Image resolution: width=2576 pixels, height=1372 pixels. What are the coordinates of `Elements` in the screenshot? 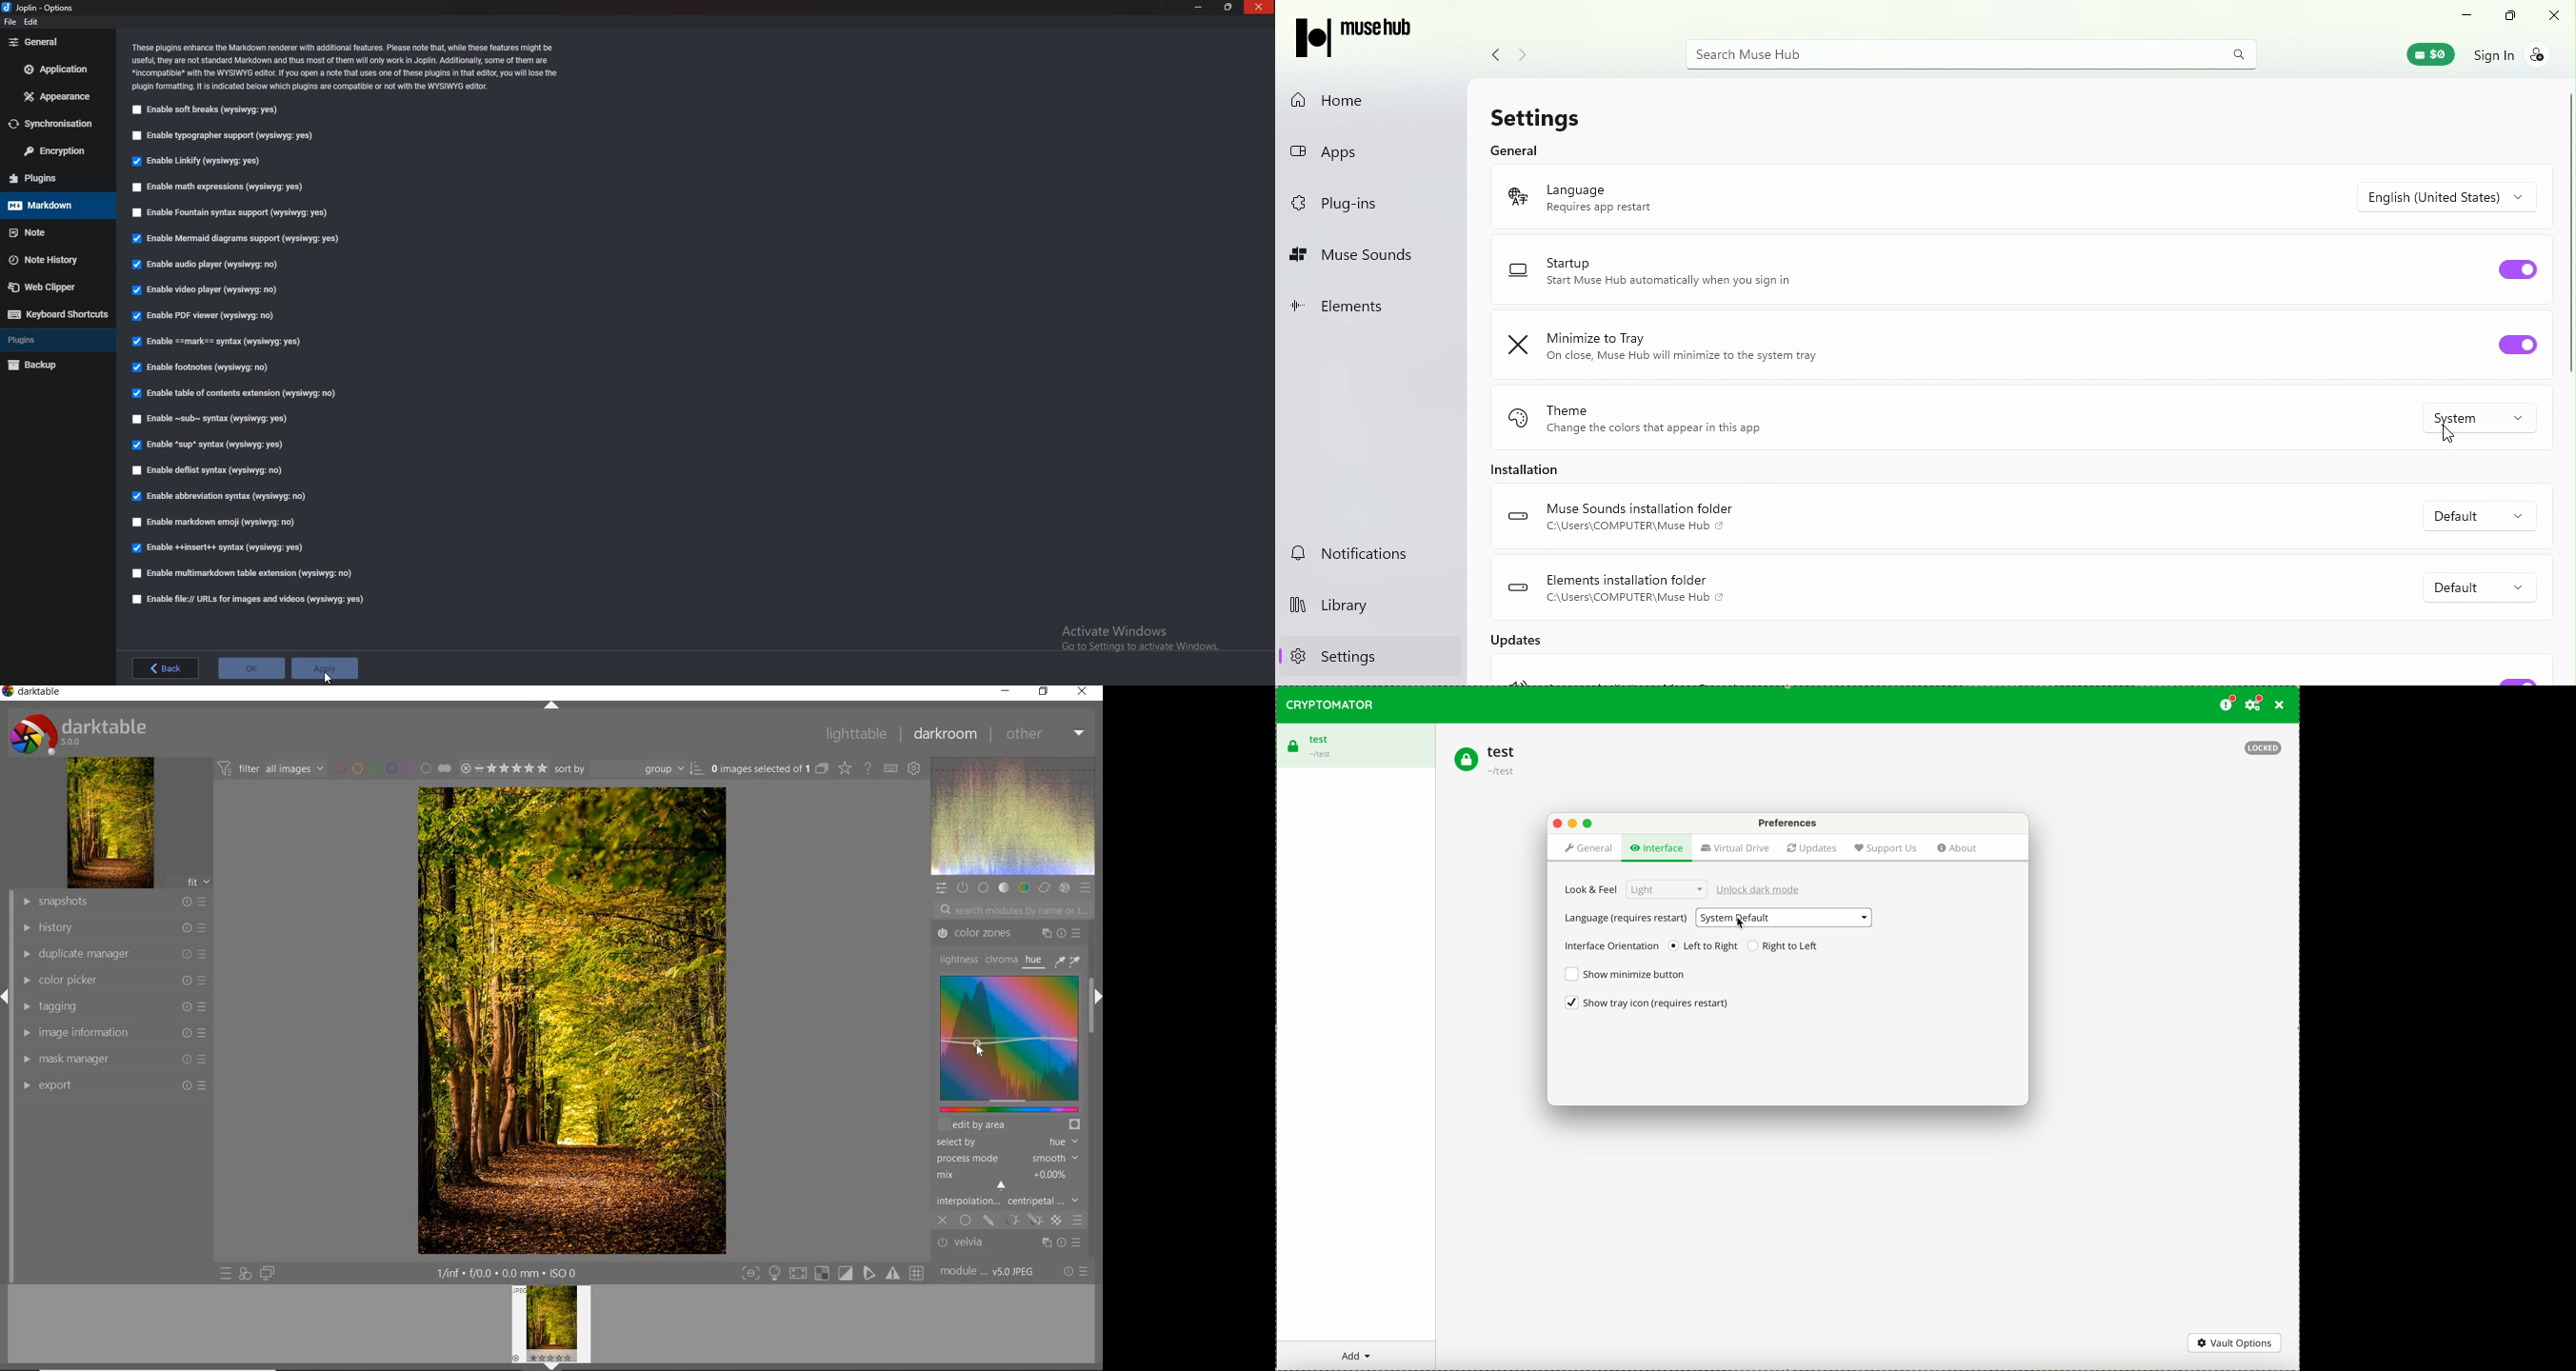 It's located at (1341, 304).